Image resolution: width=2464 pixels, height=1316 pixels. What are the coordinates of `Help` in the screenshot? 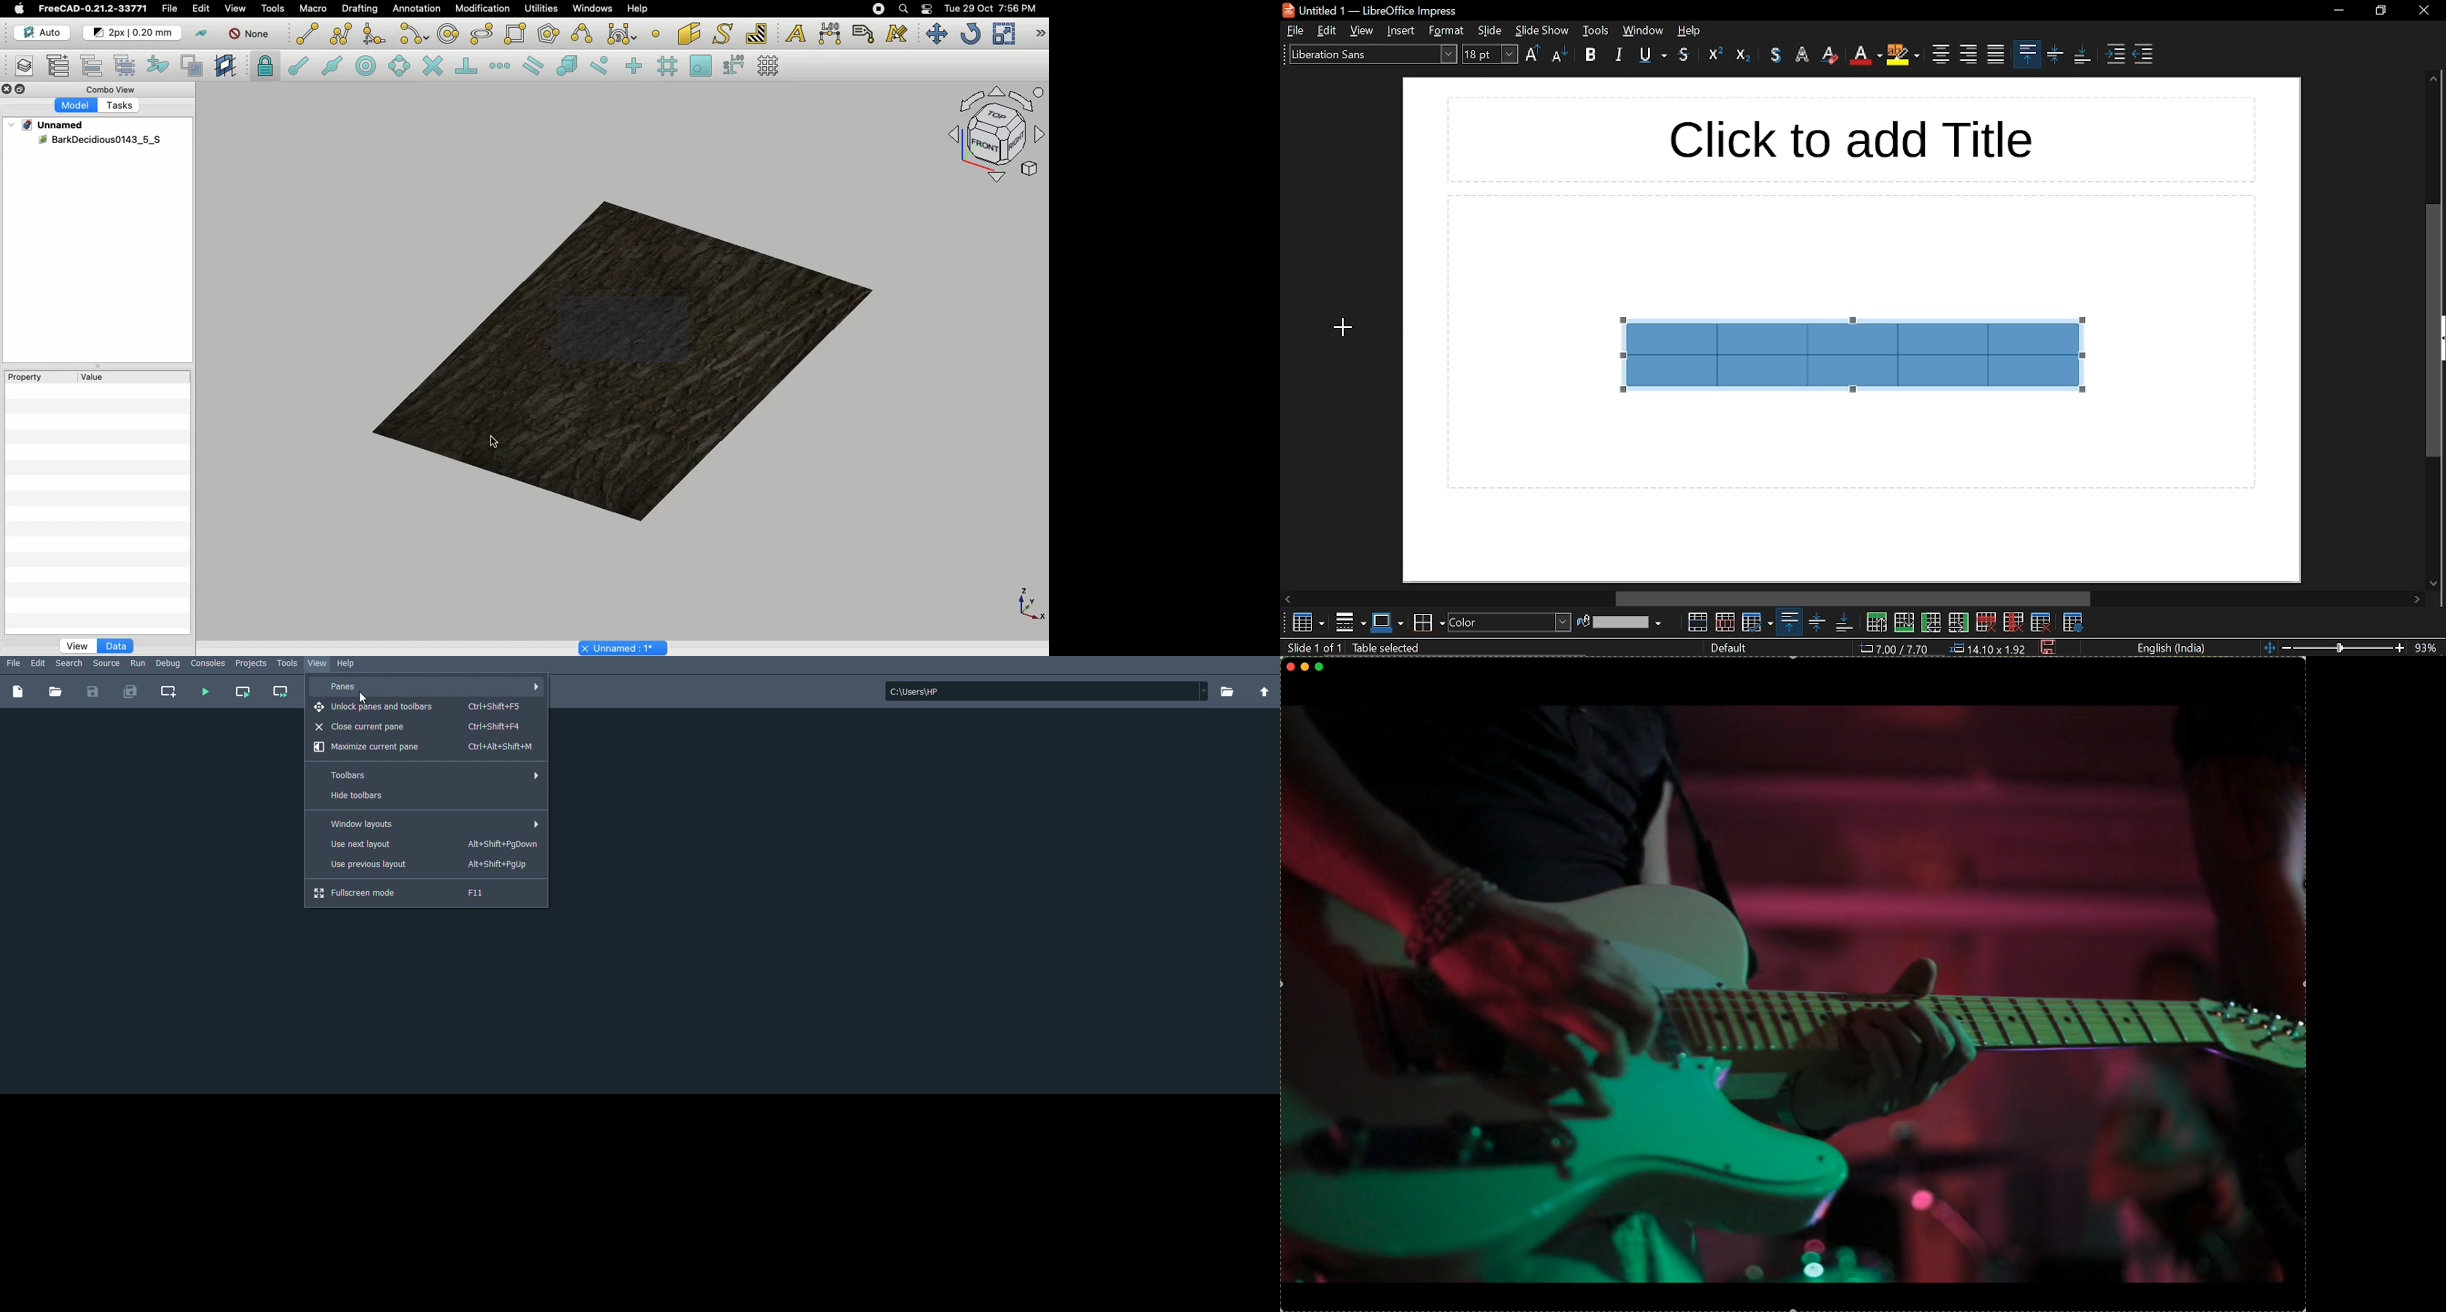 It's located at (641, 9).